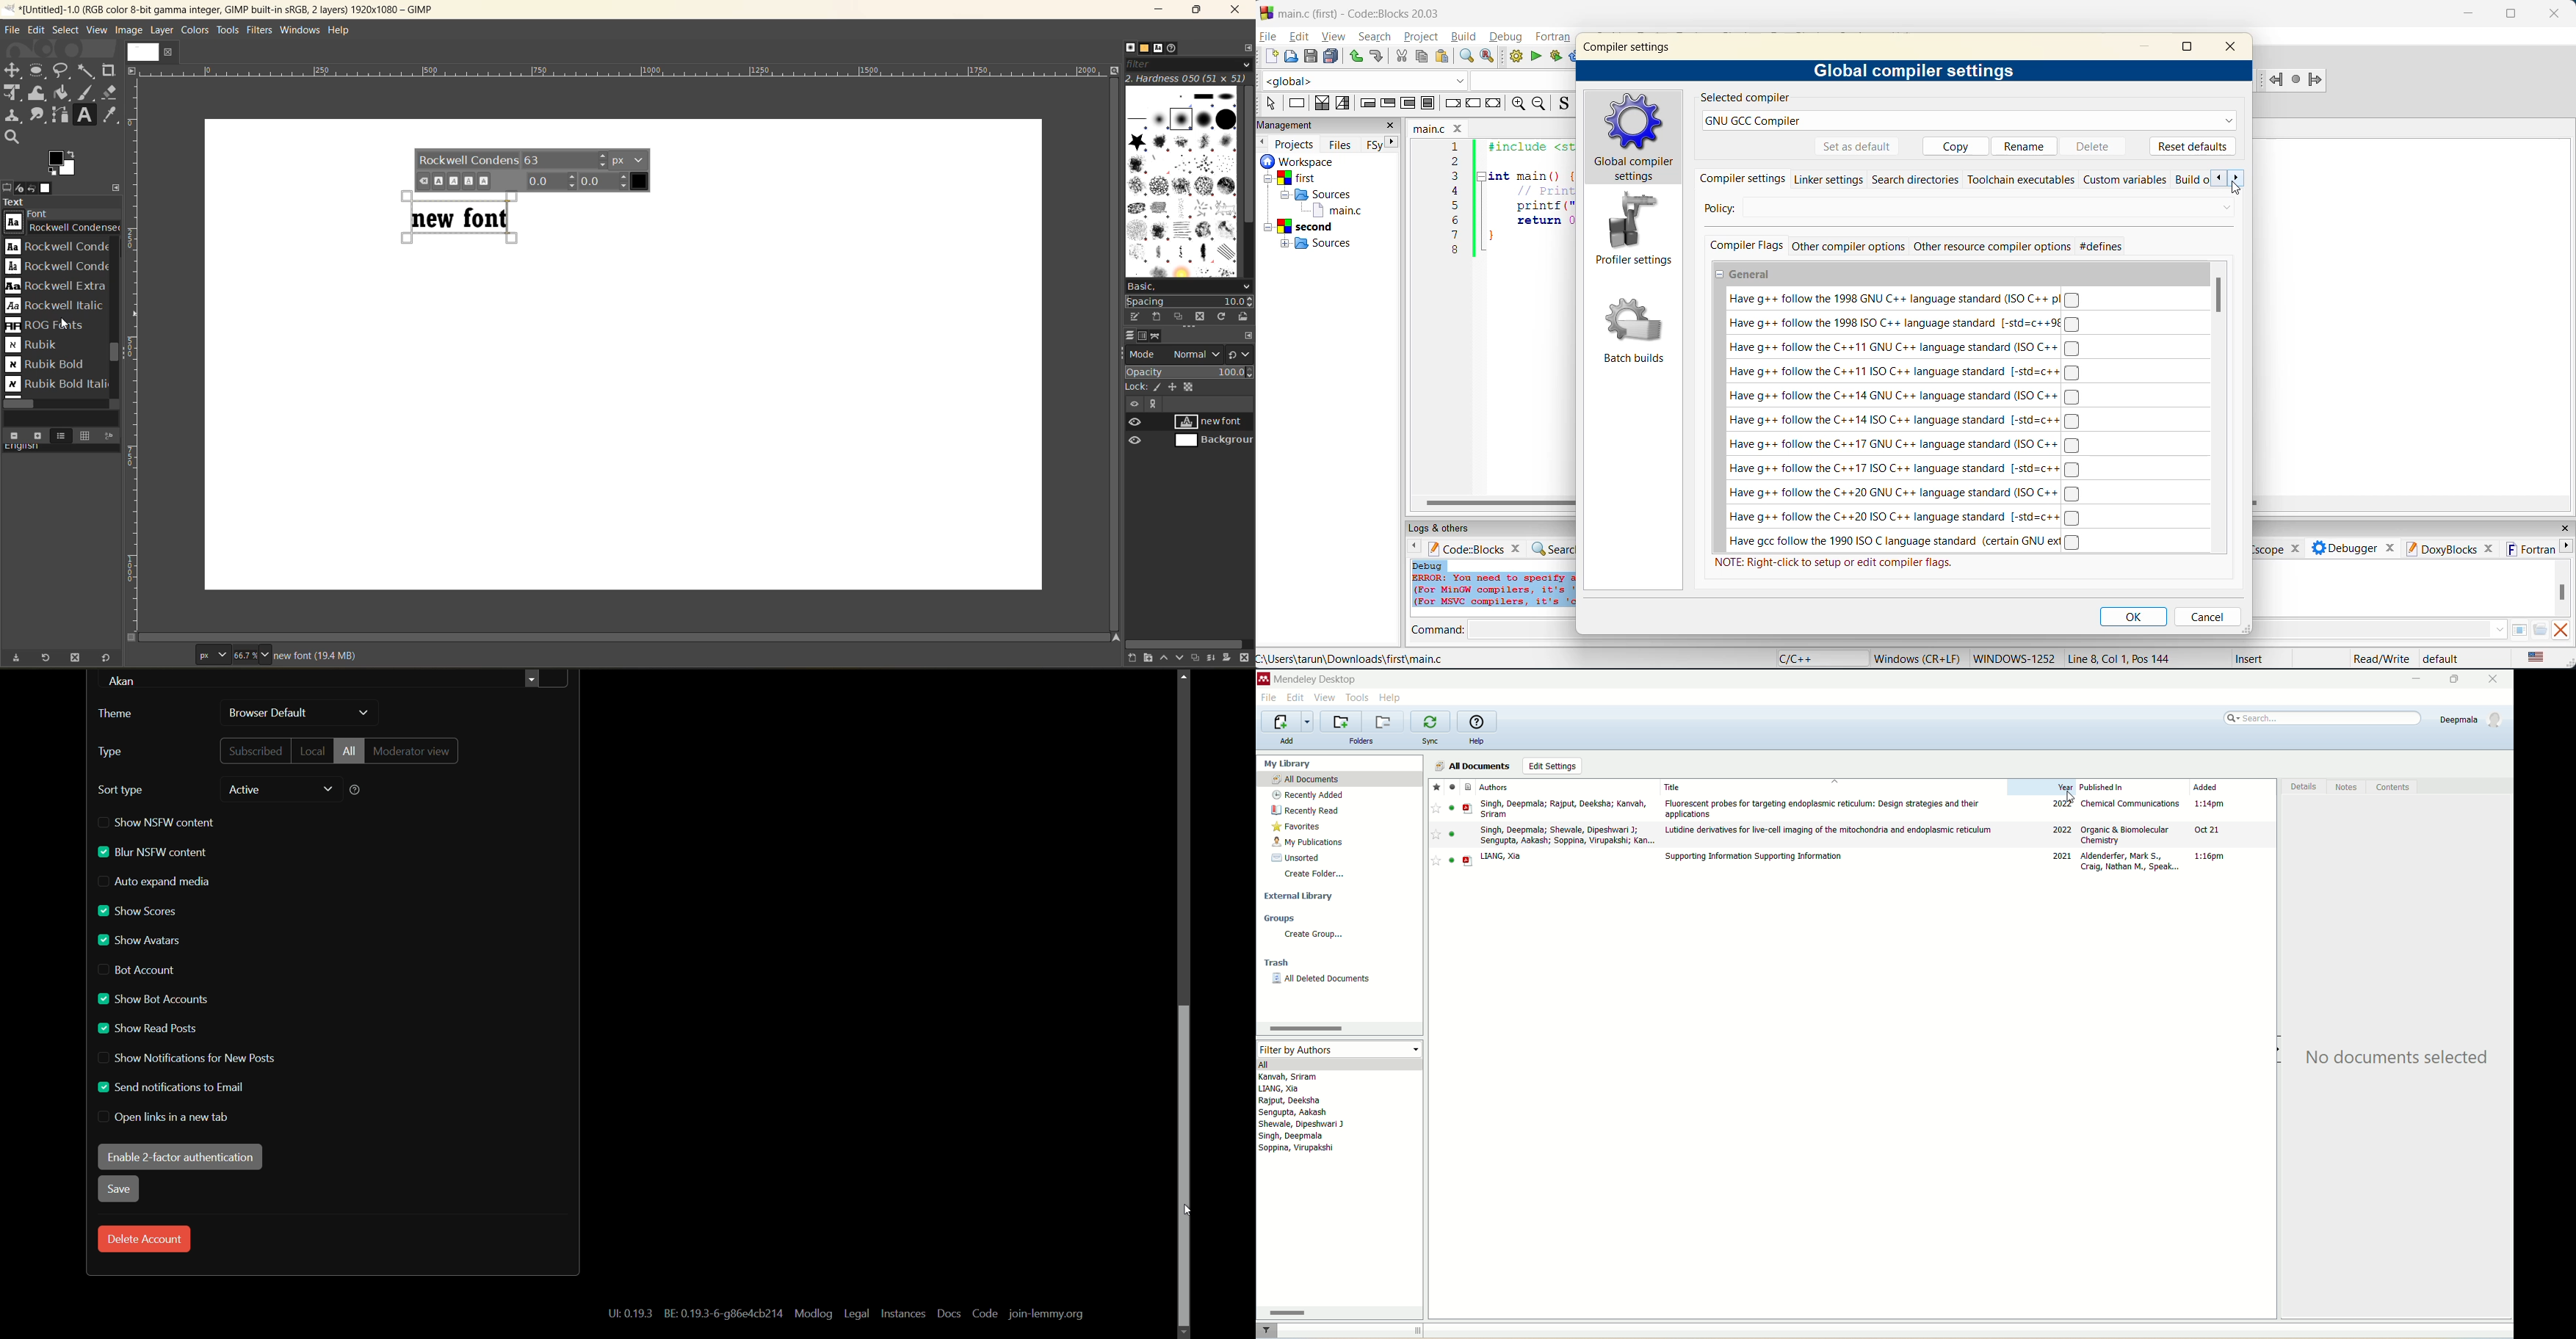 The height and width of the screenshot is (1344, 2576). Describe the element at coordinates (1333, 57) in the screenshot. I see `save everything` at that location.